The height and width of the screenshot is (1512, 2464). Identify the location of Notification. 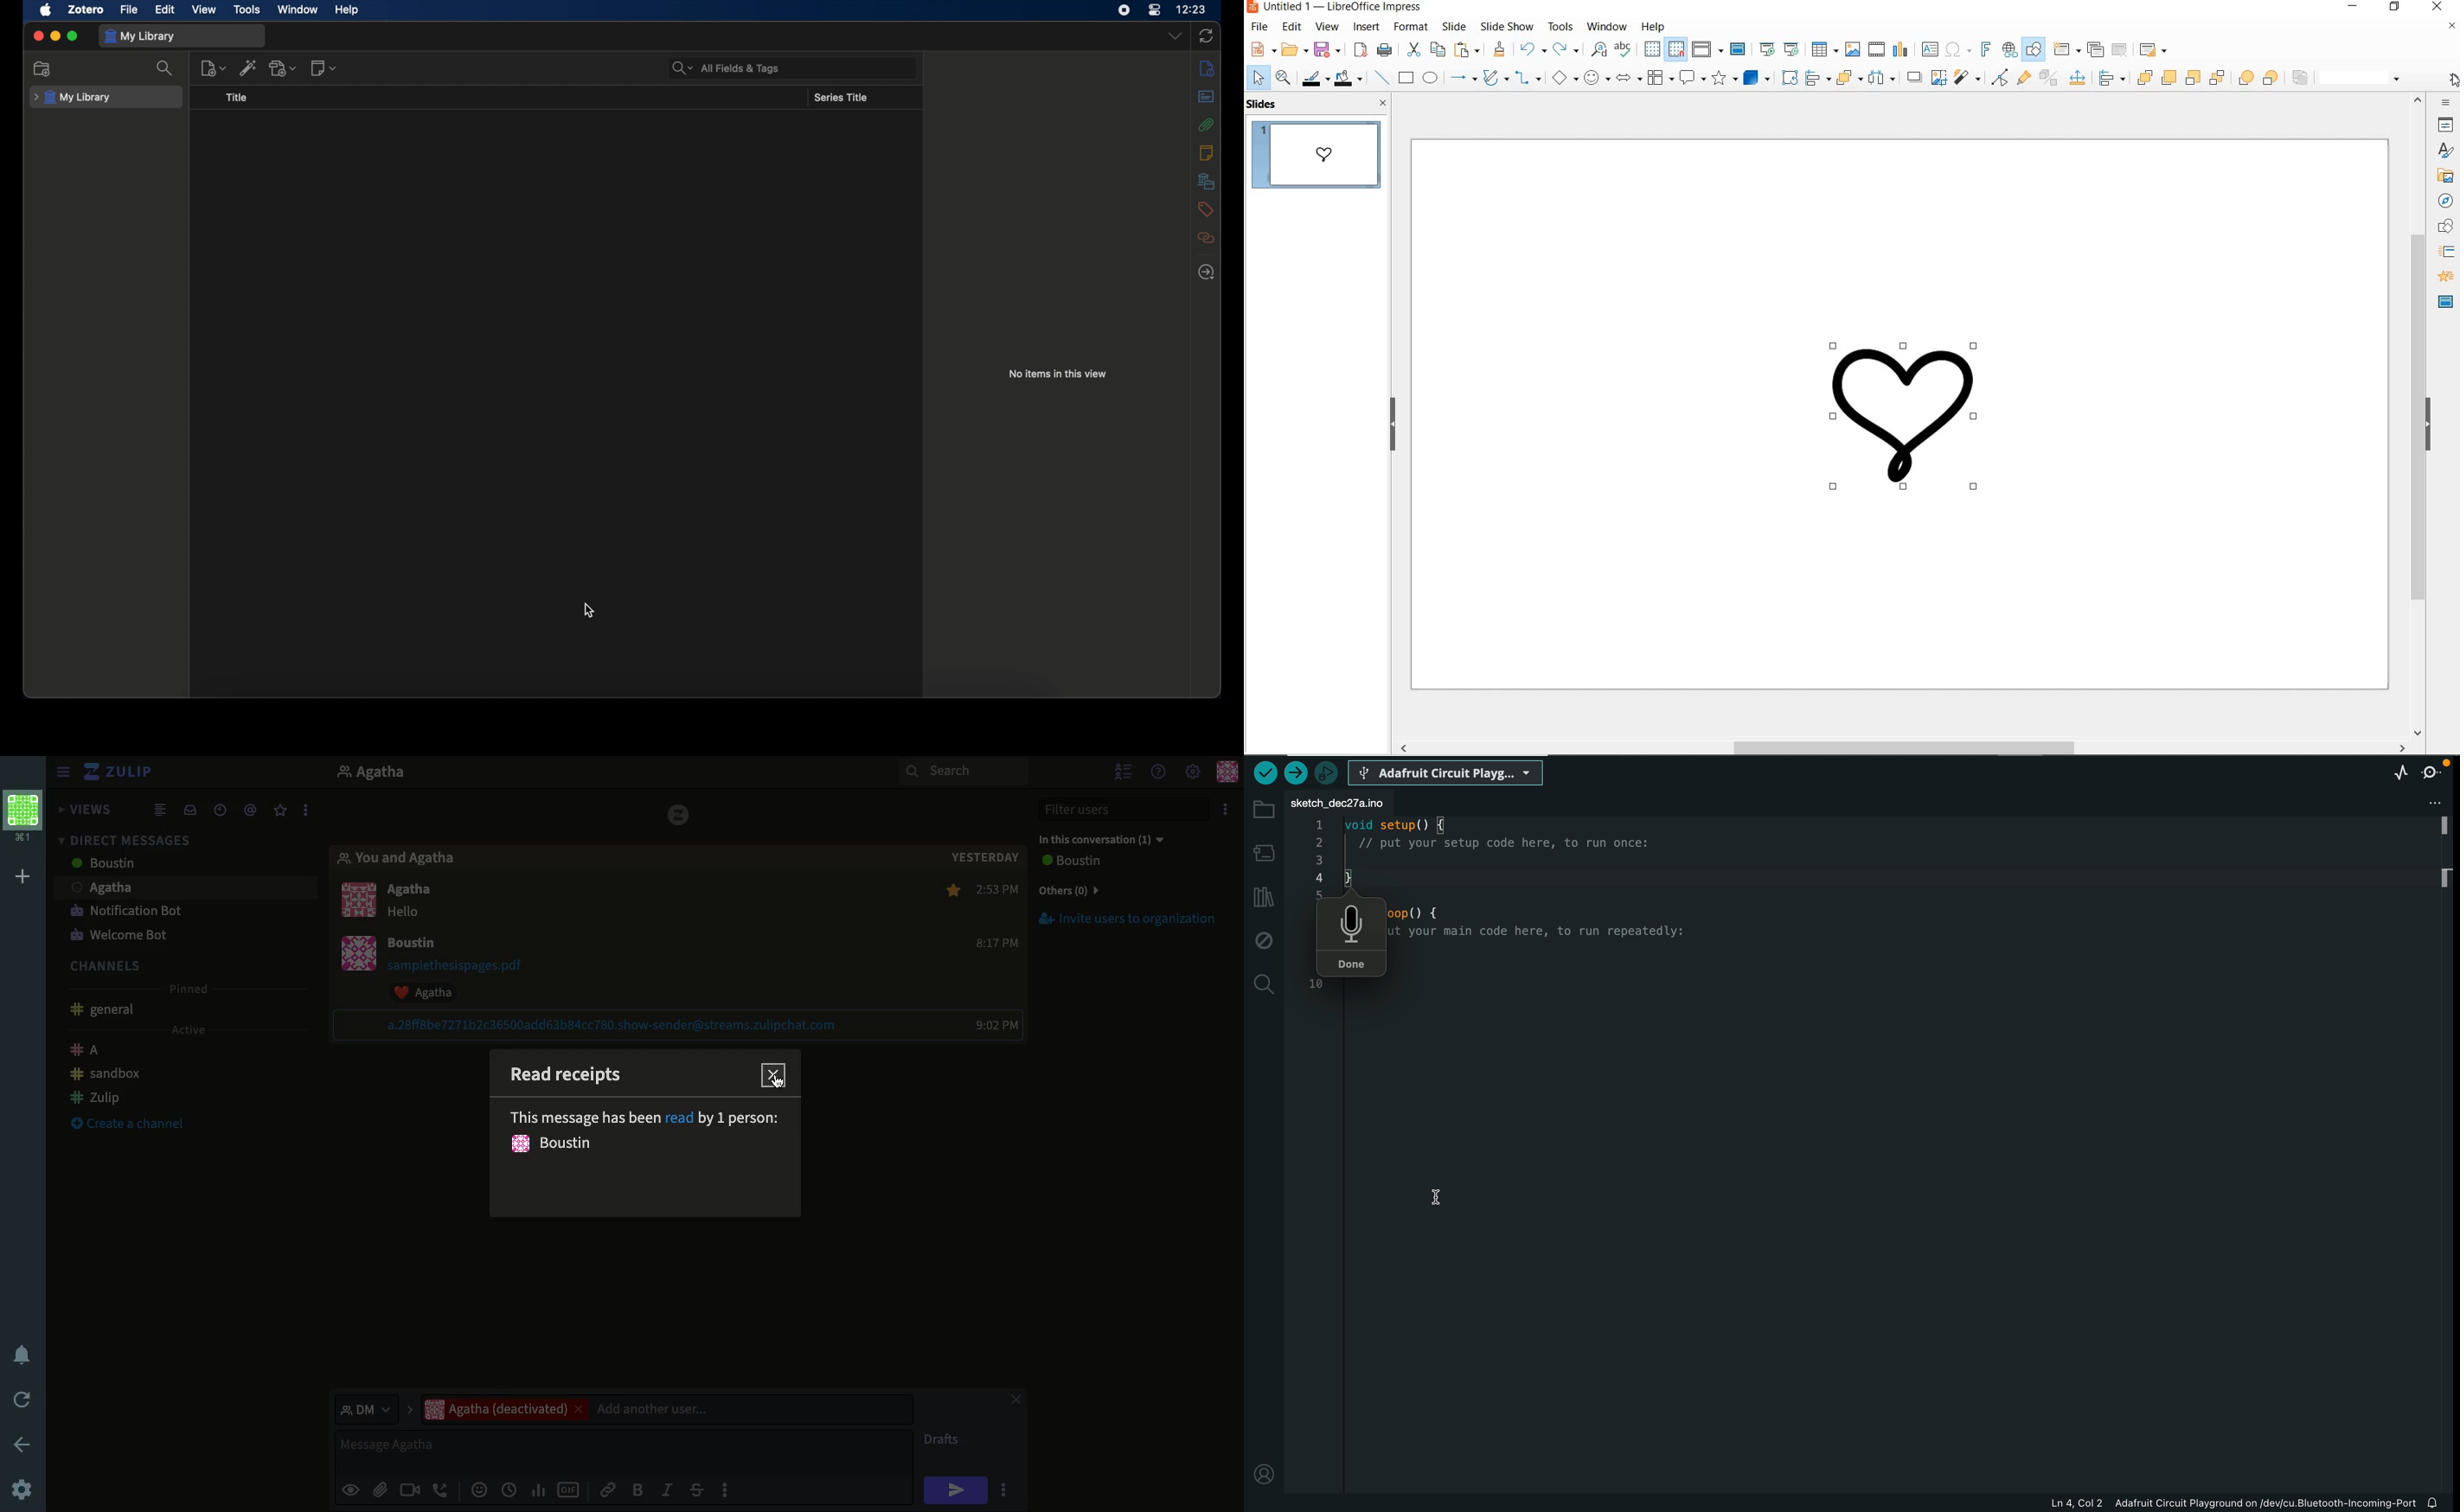
(25, 1355).